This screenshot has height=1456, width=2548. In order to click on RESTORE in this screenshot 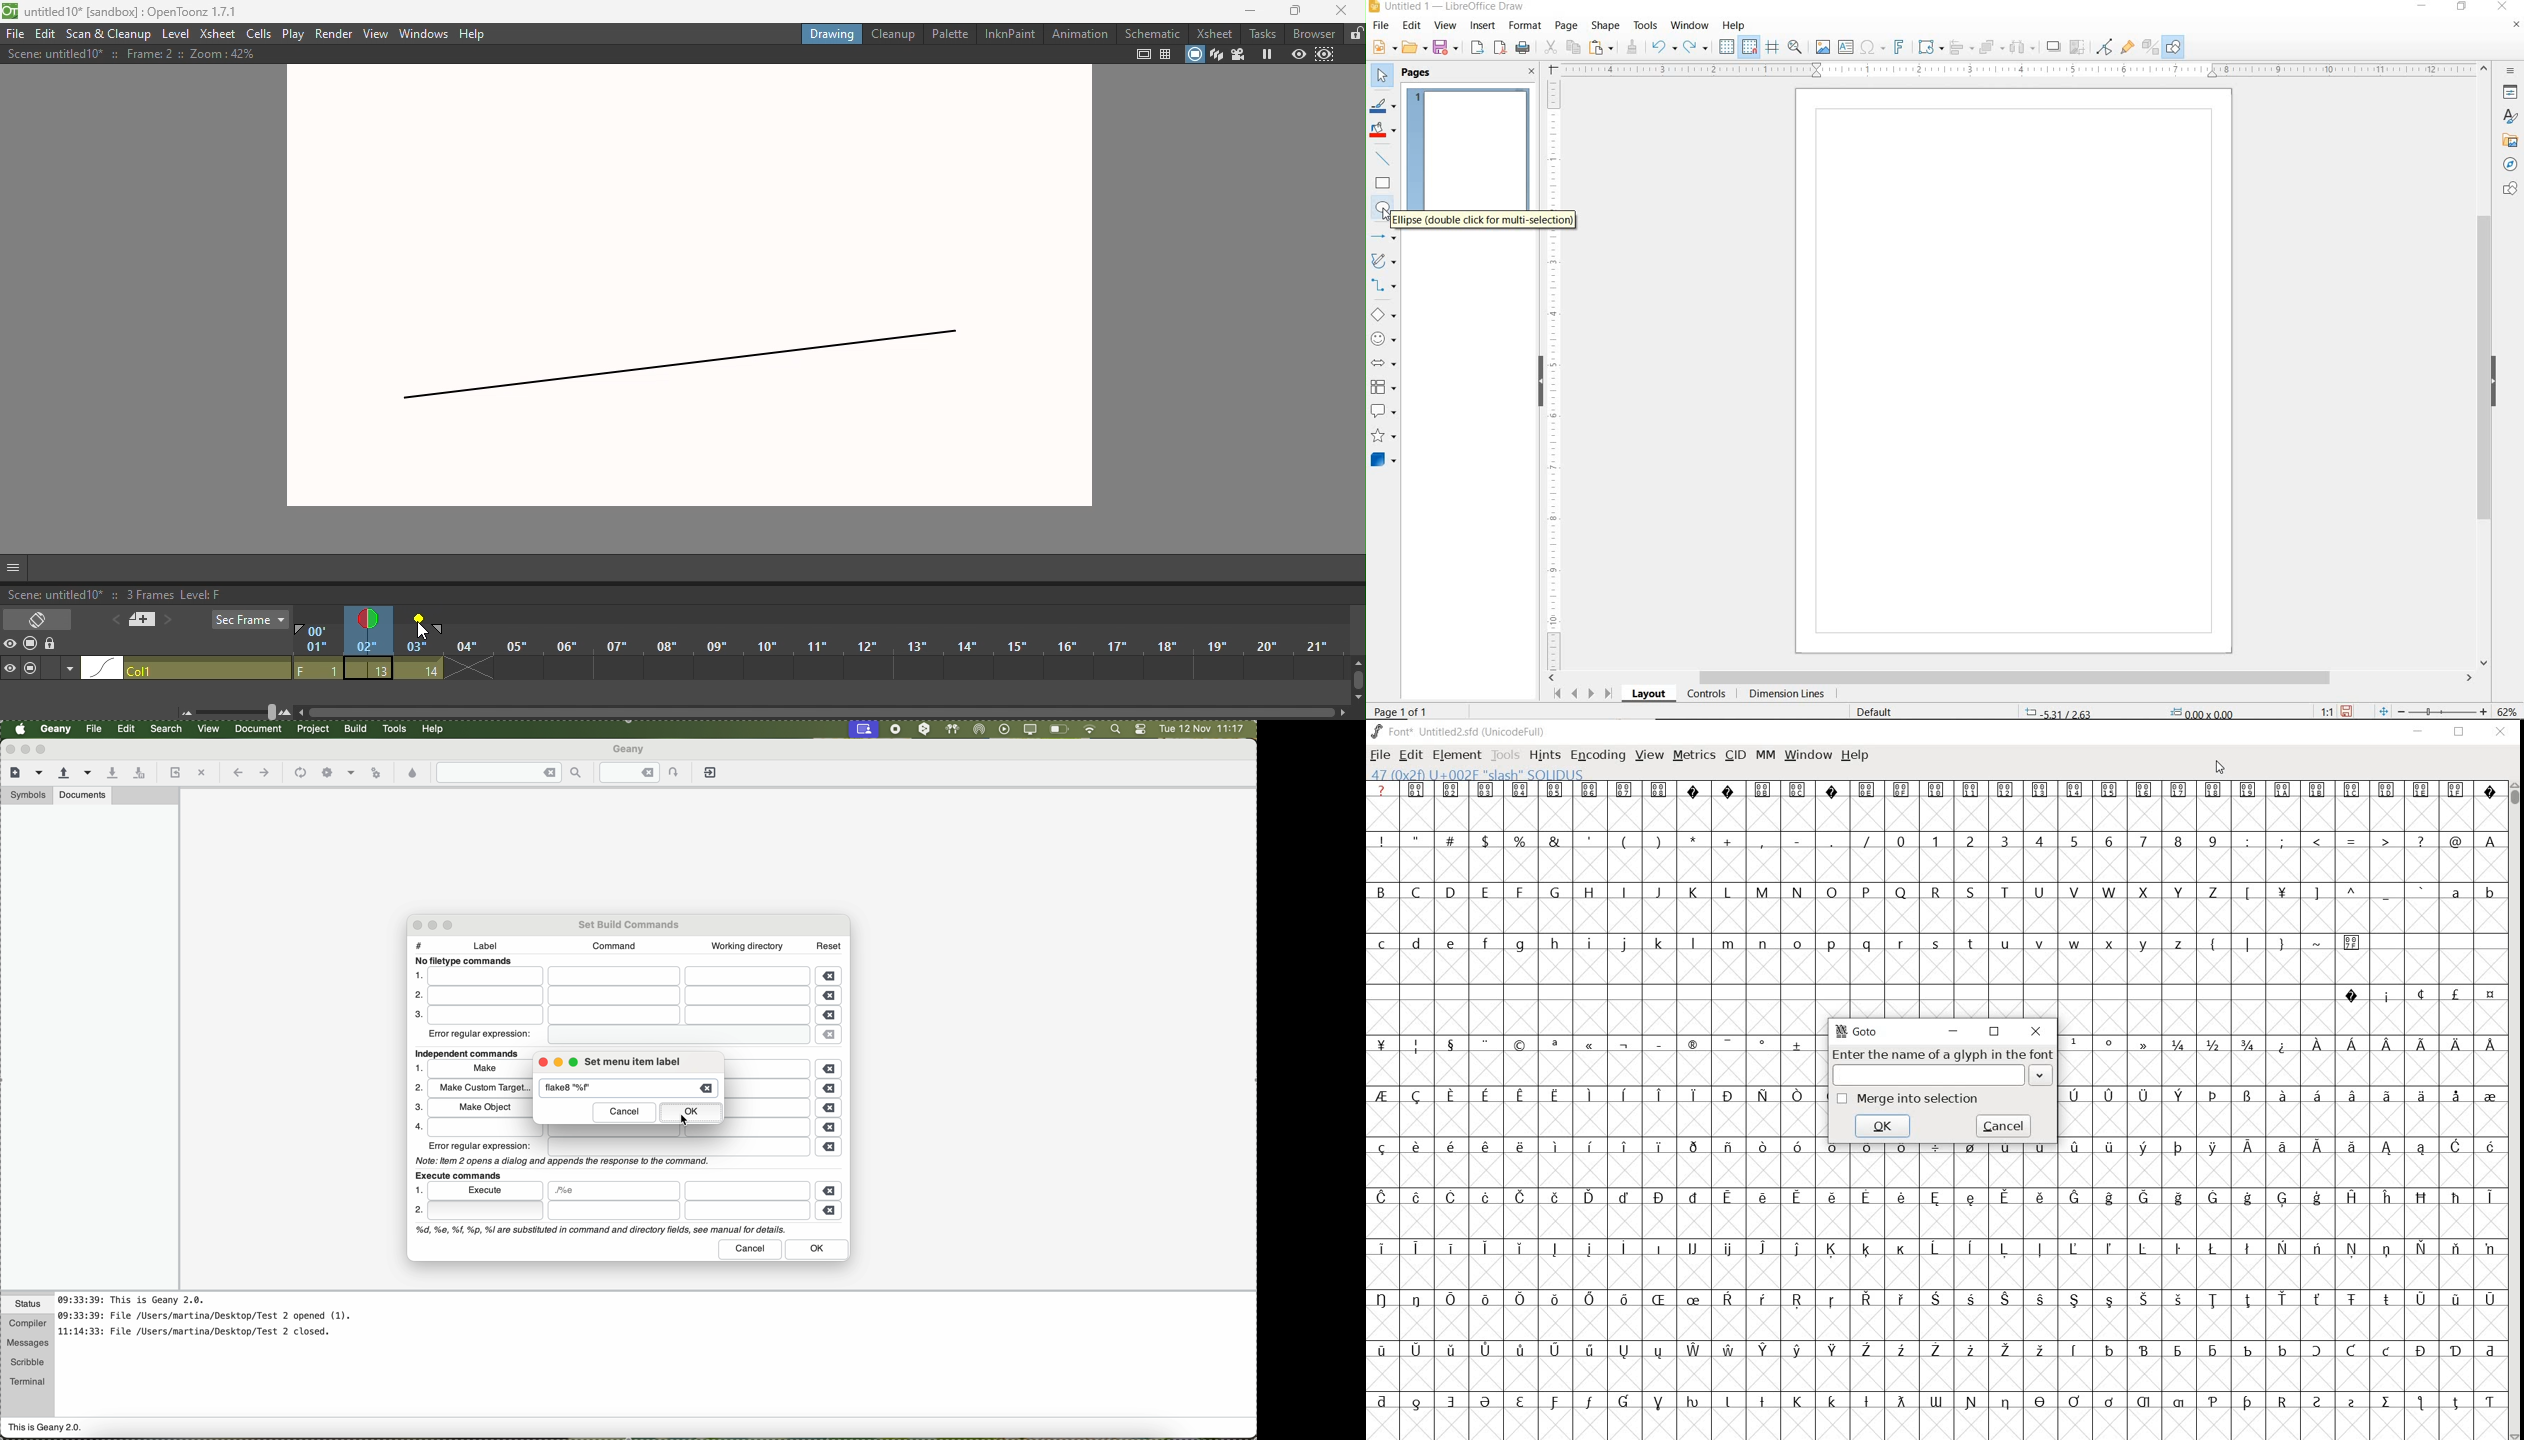, I will do `click(2457, 732)`.